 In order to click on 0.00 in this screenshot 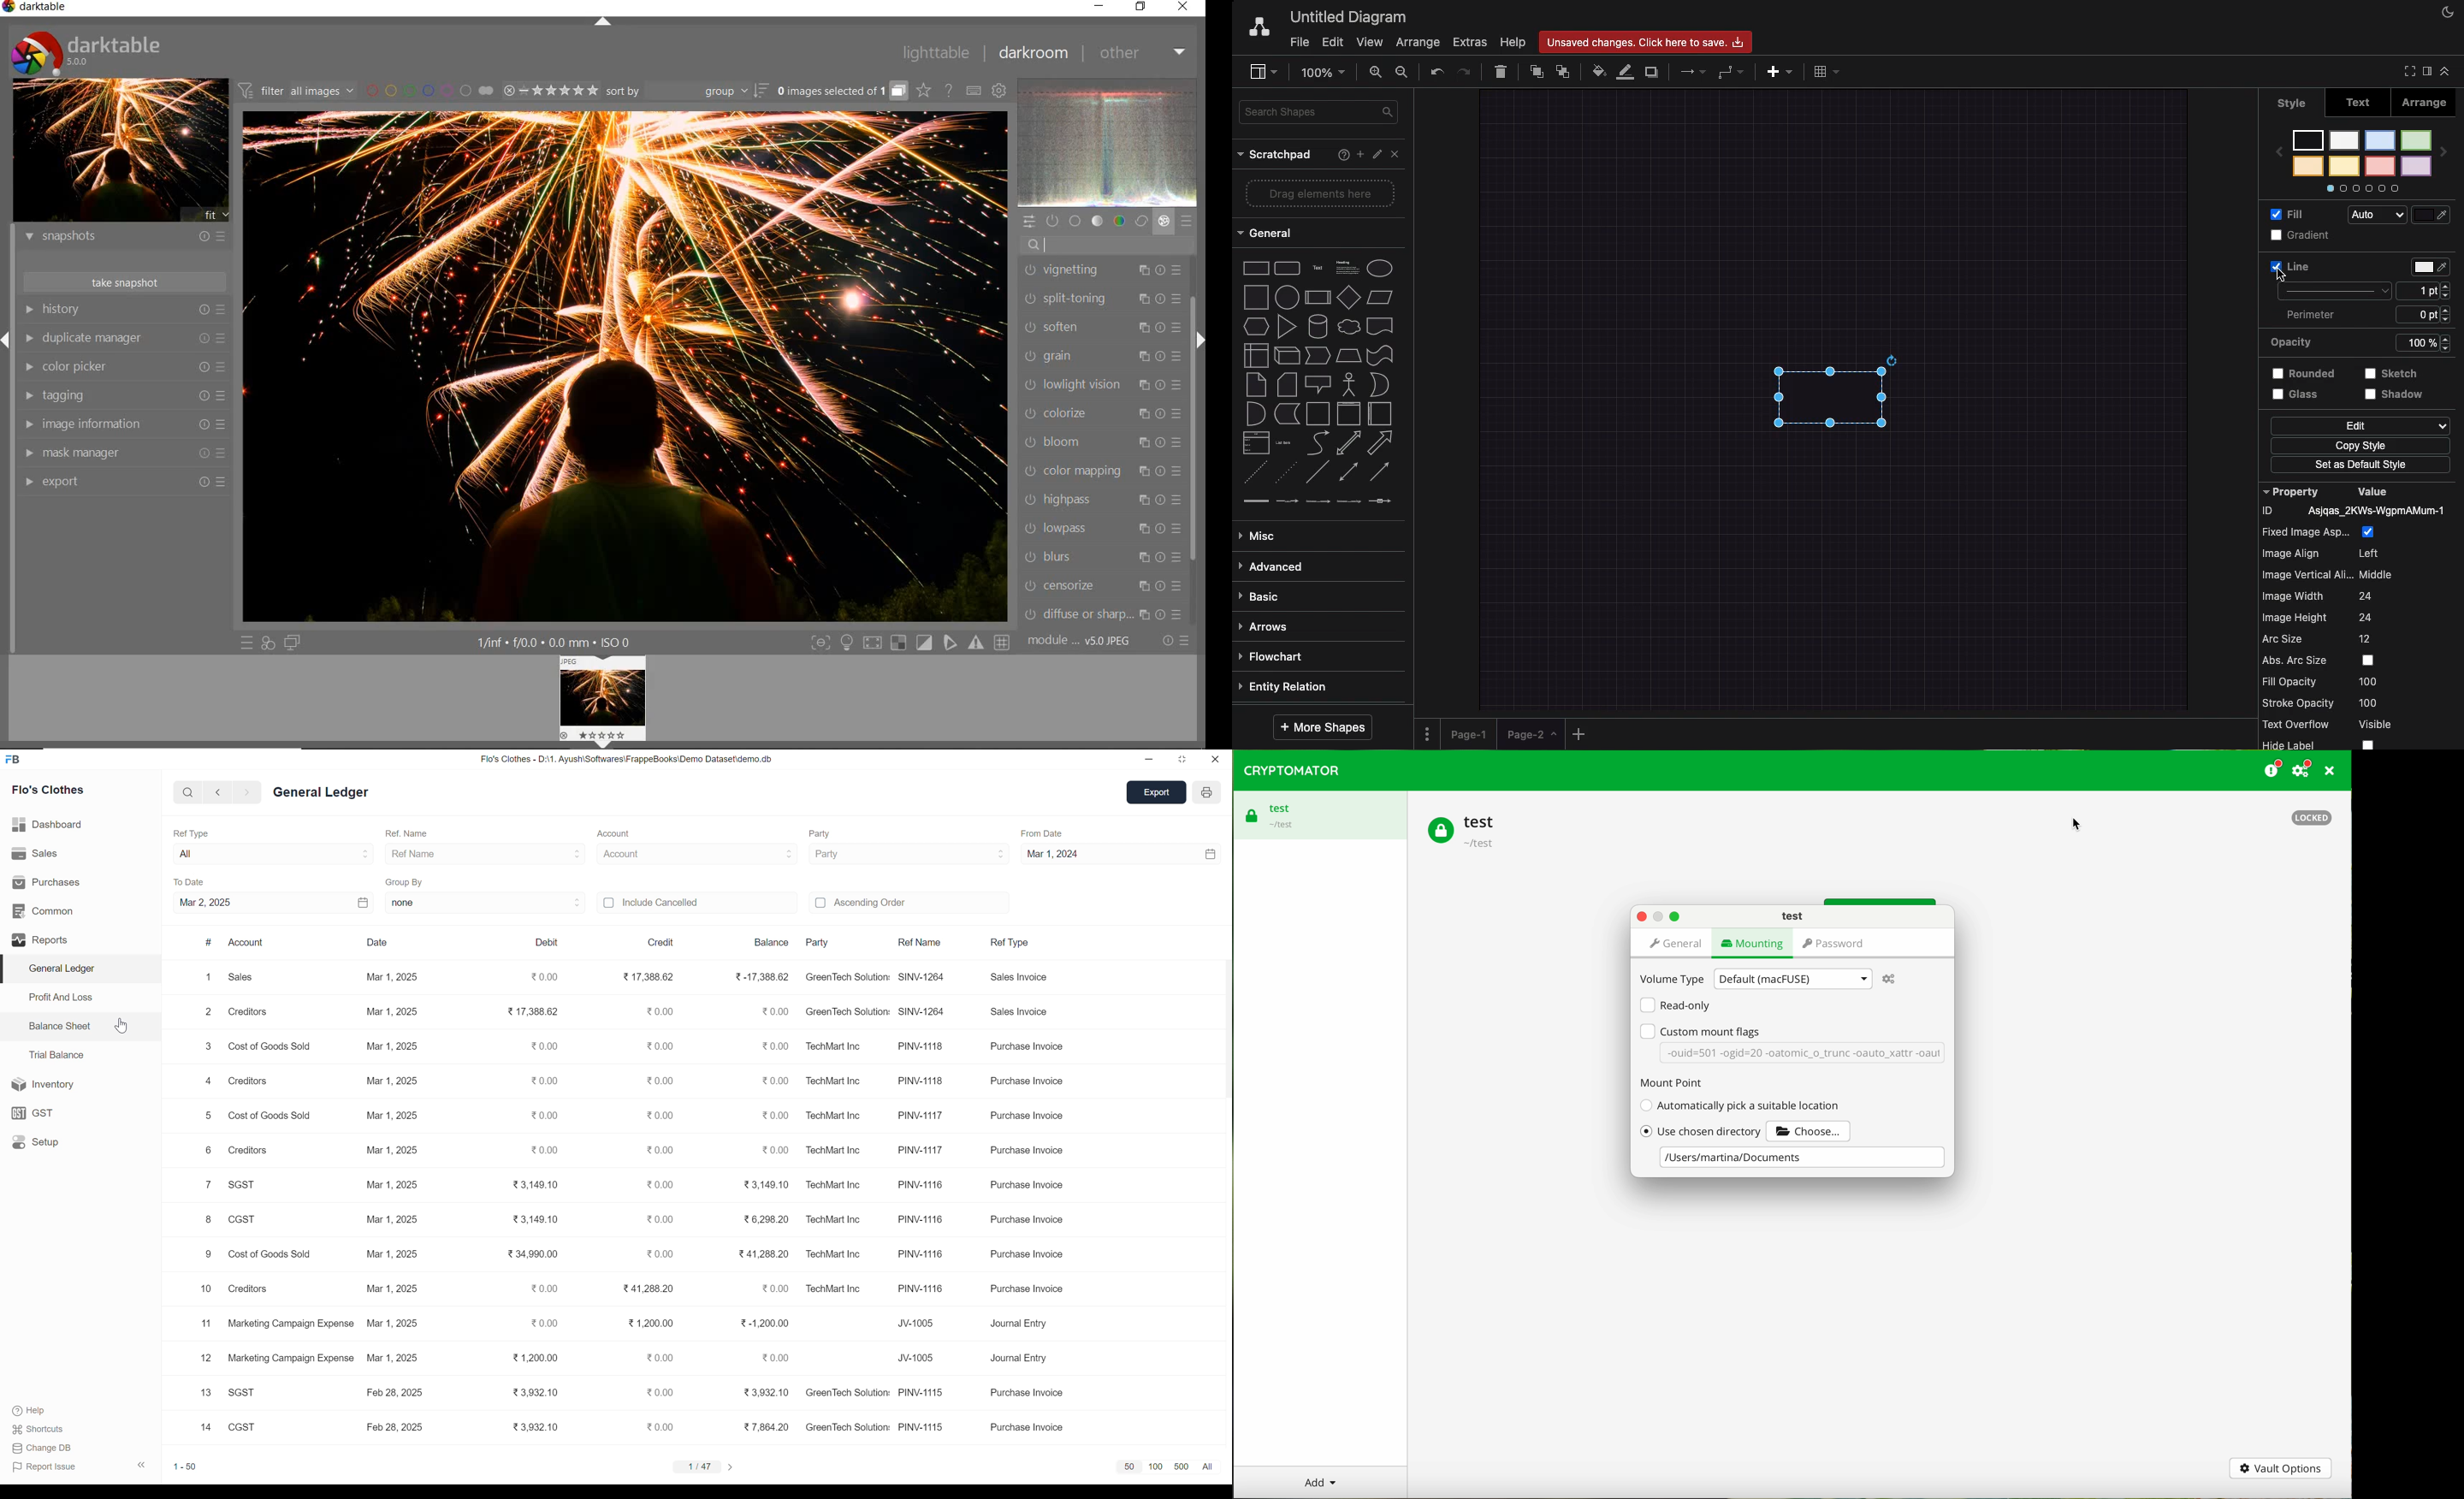, I will do `click(654, 1080)`.